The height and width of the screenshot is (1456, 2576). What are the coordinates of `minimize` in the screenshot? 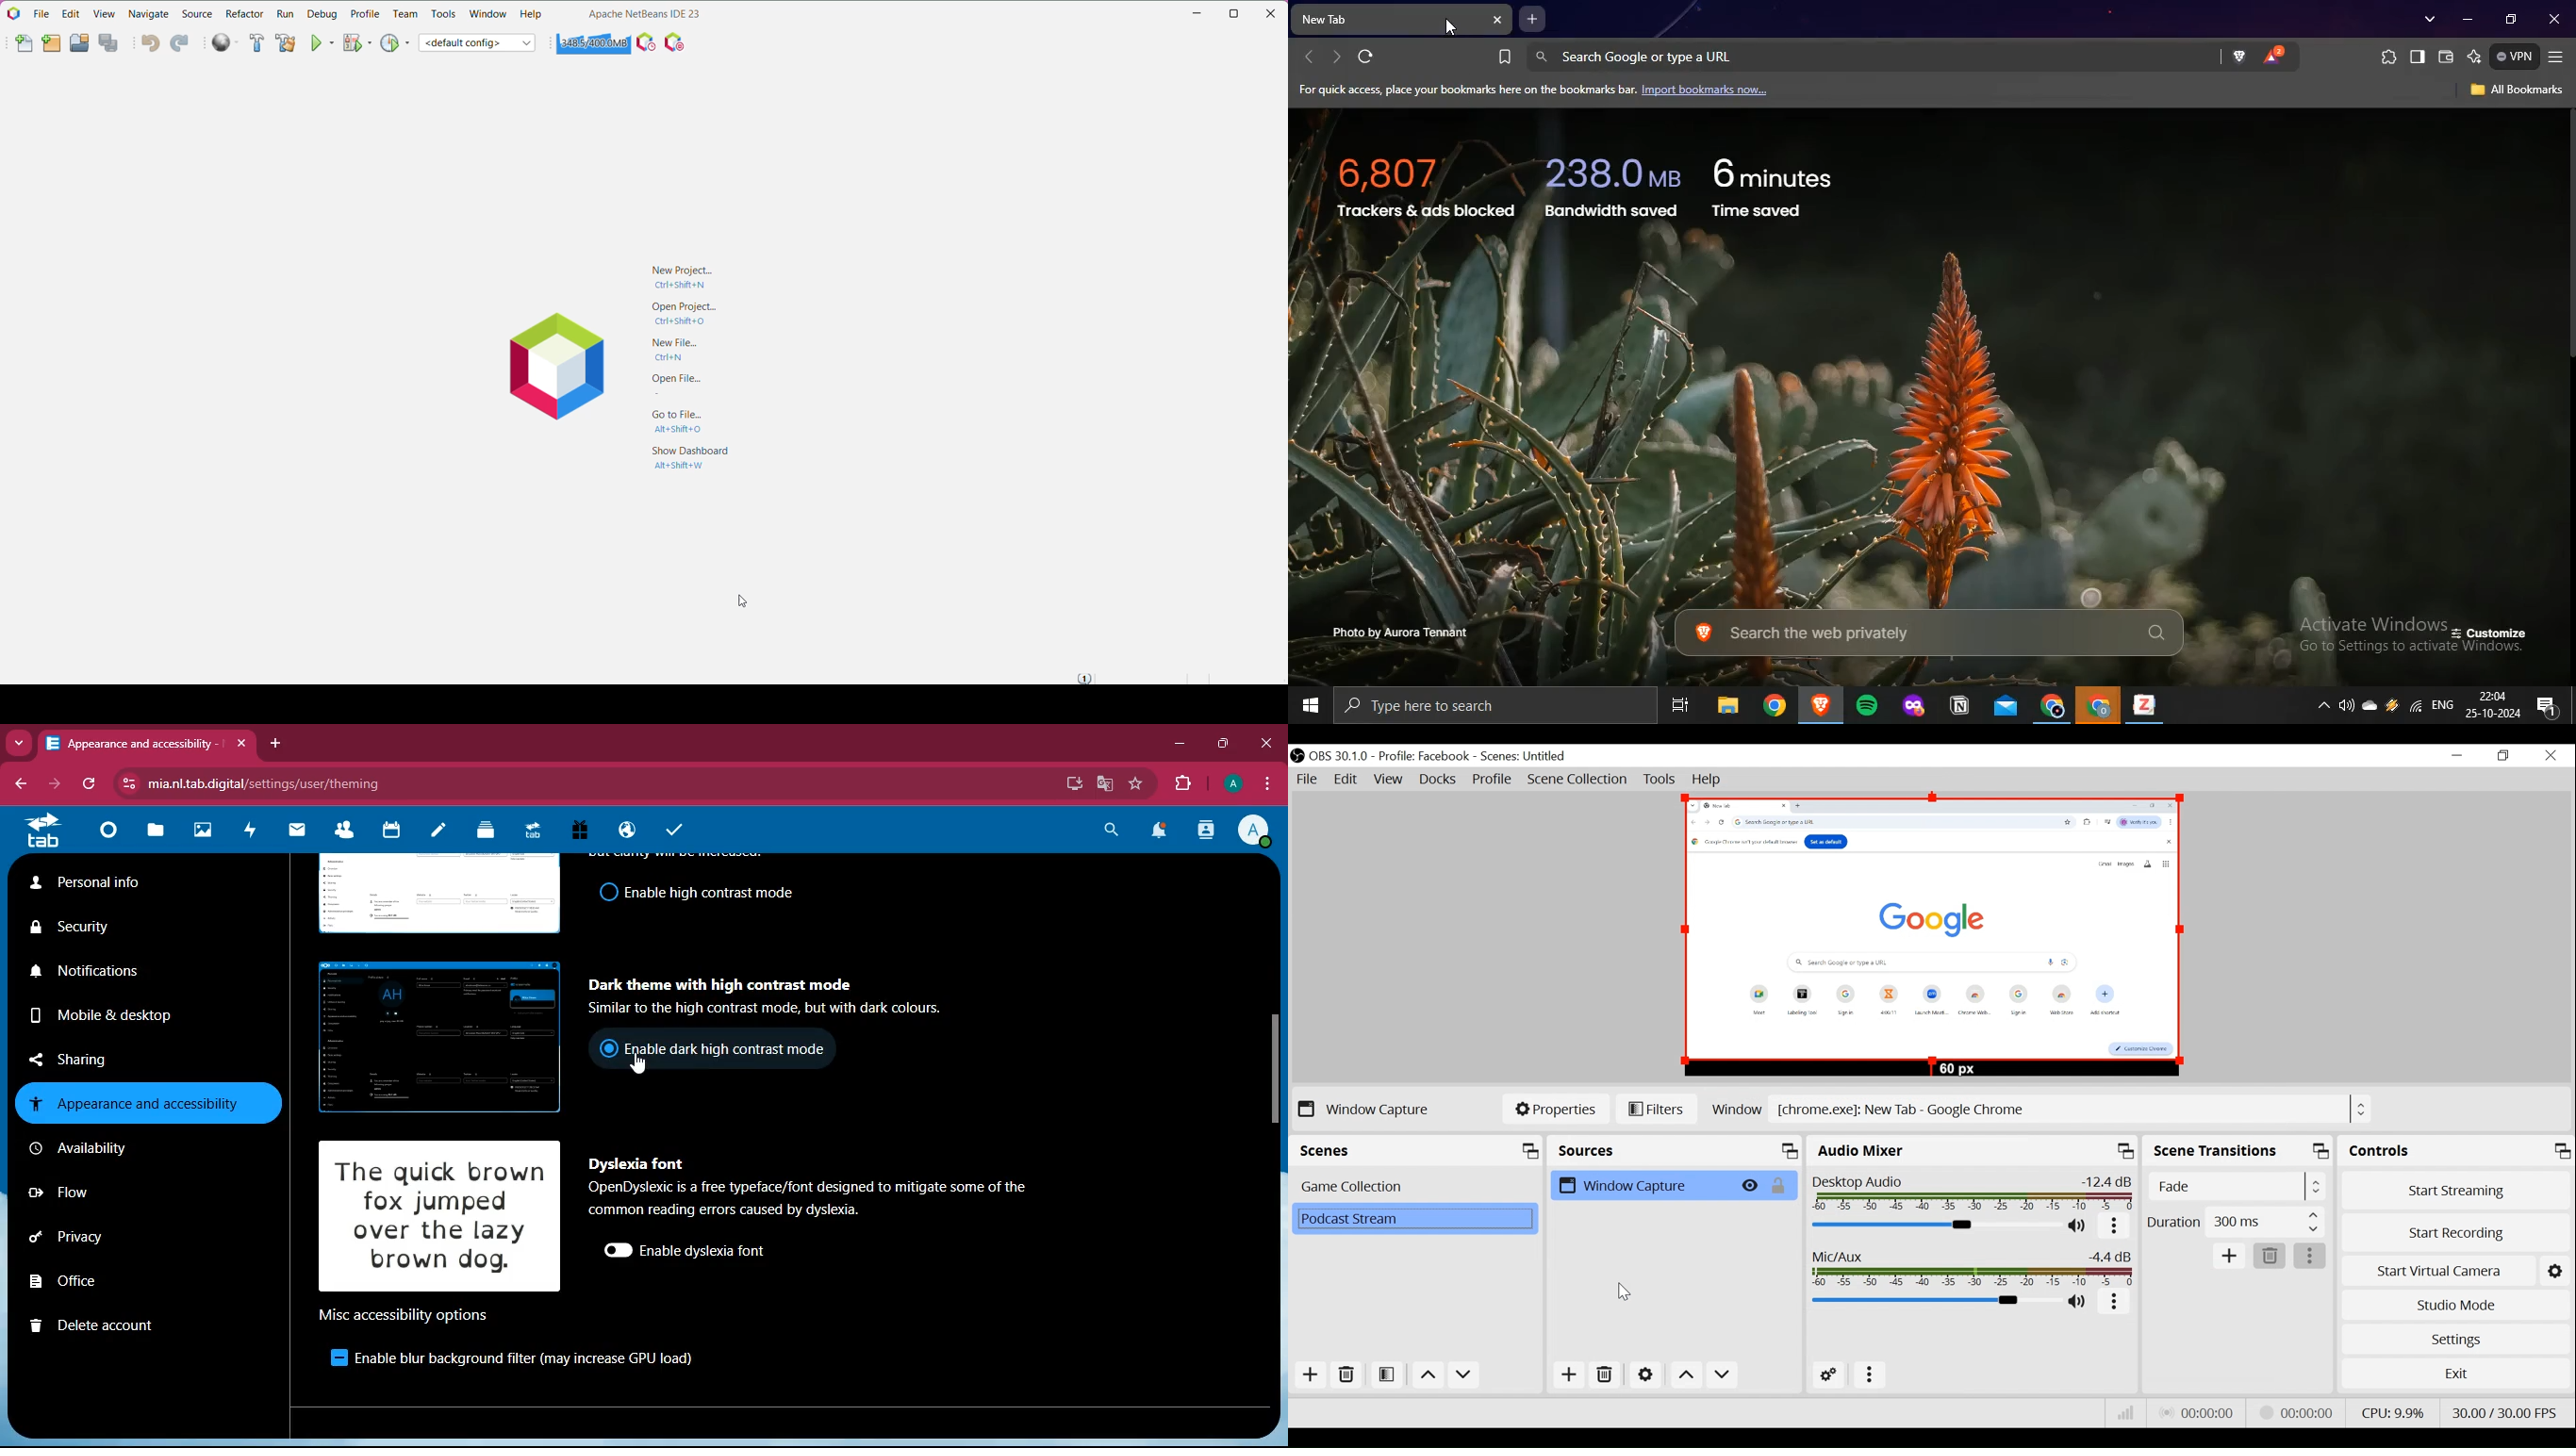 It's located at (1175, 744).